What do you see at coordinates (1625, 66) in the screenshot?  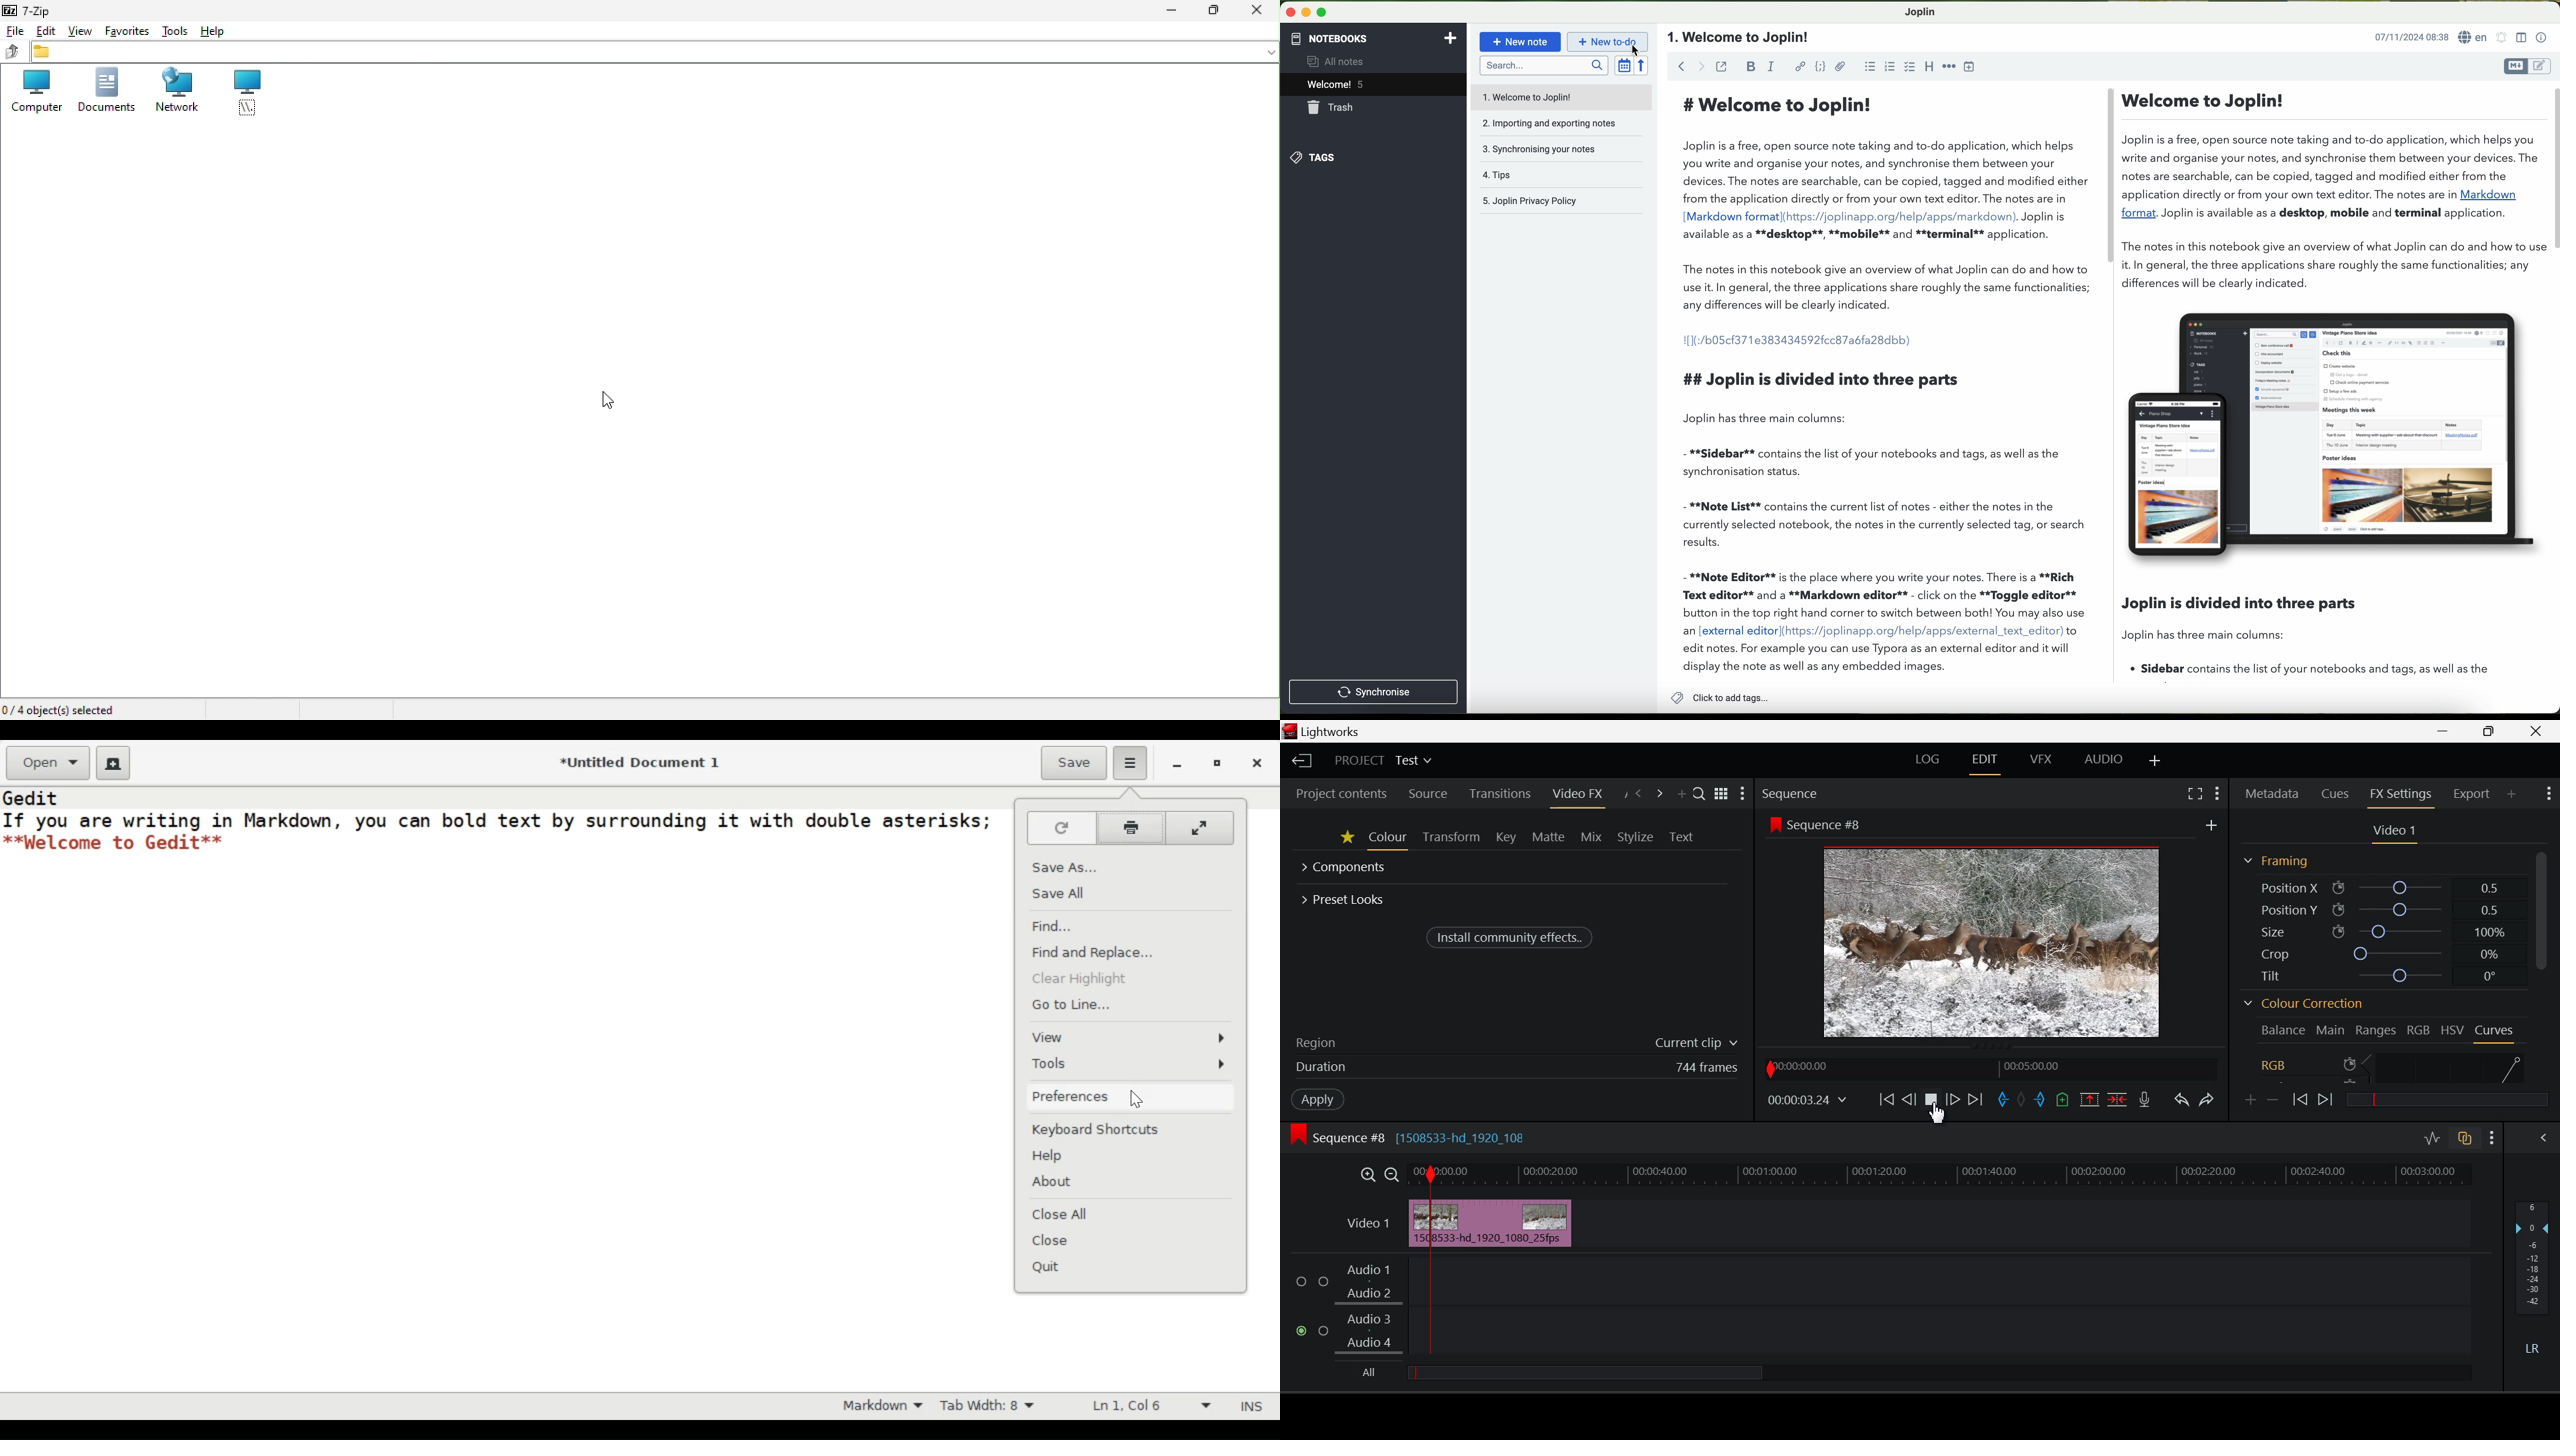 I see `toggle sort order field` at bounding box center [1625, 66].